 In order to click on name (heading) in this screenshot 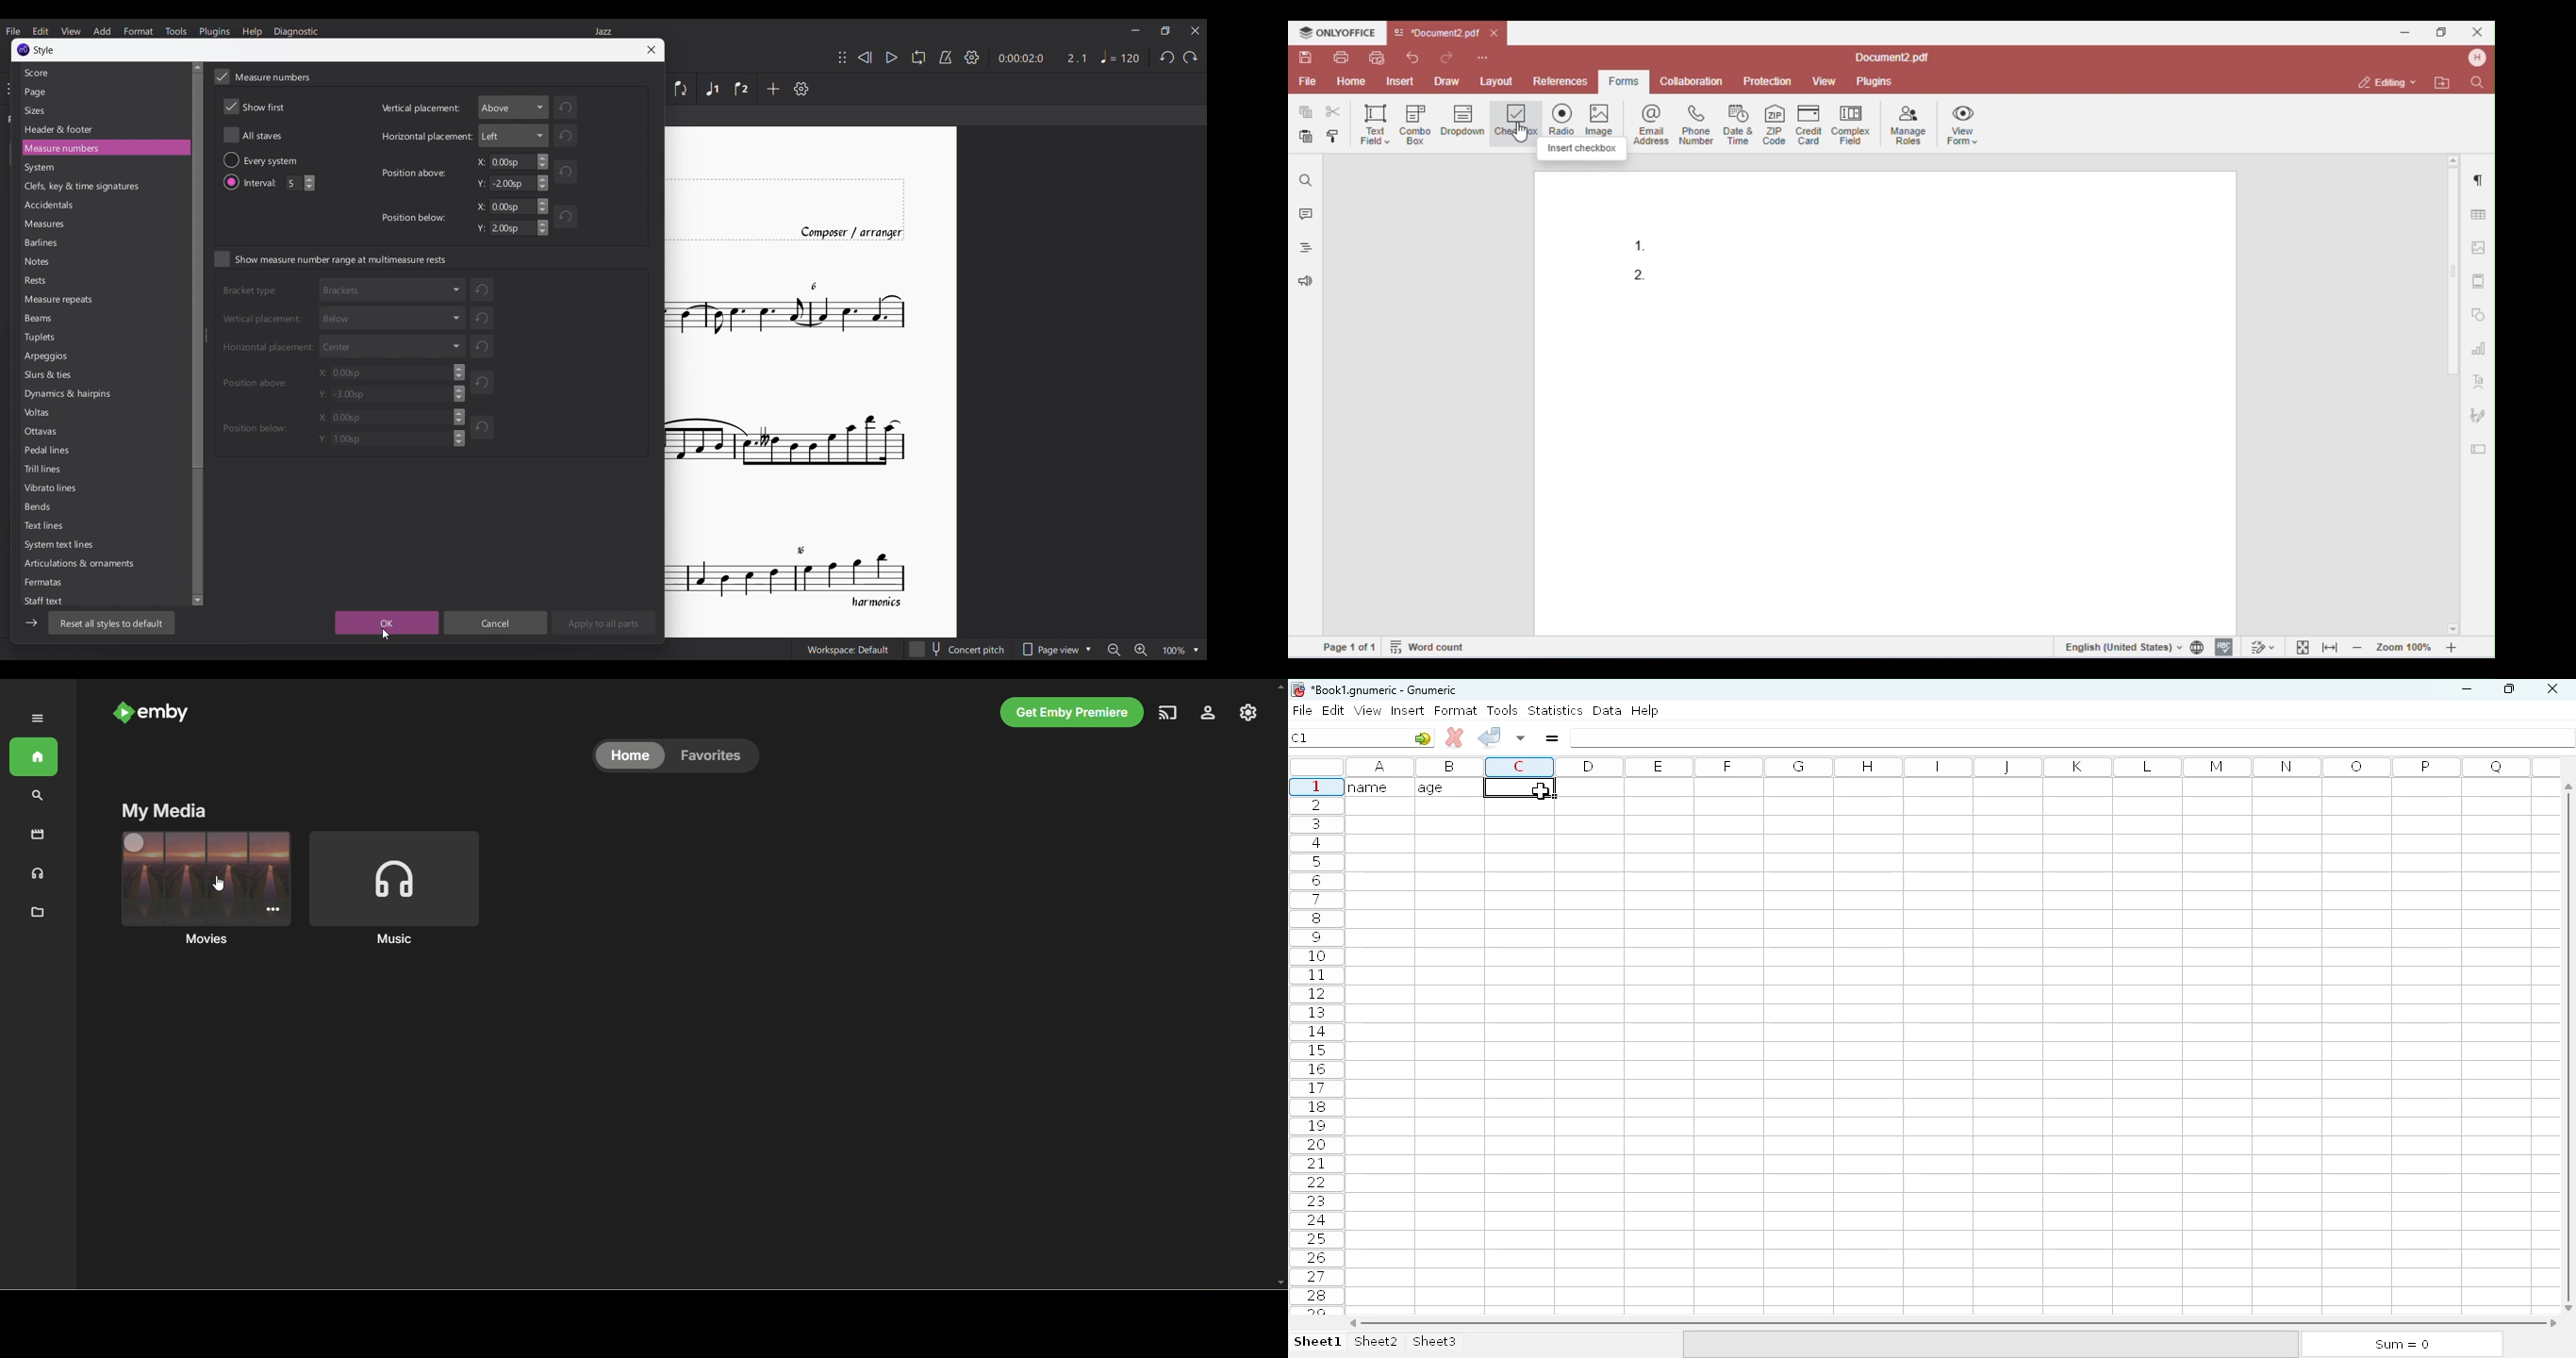, I will do `click(1374, 787)`.